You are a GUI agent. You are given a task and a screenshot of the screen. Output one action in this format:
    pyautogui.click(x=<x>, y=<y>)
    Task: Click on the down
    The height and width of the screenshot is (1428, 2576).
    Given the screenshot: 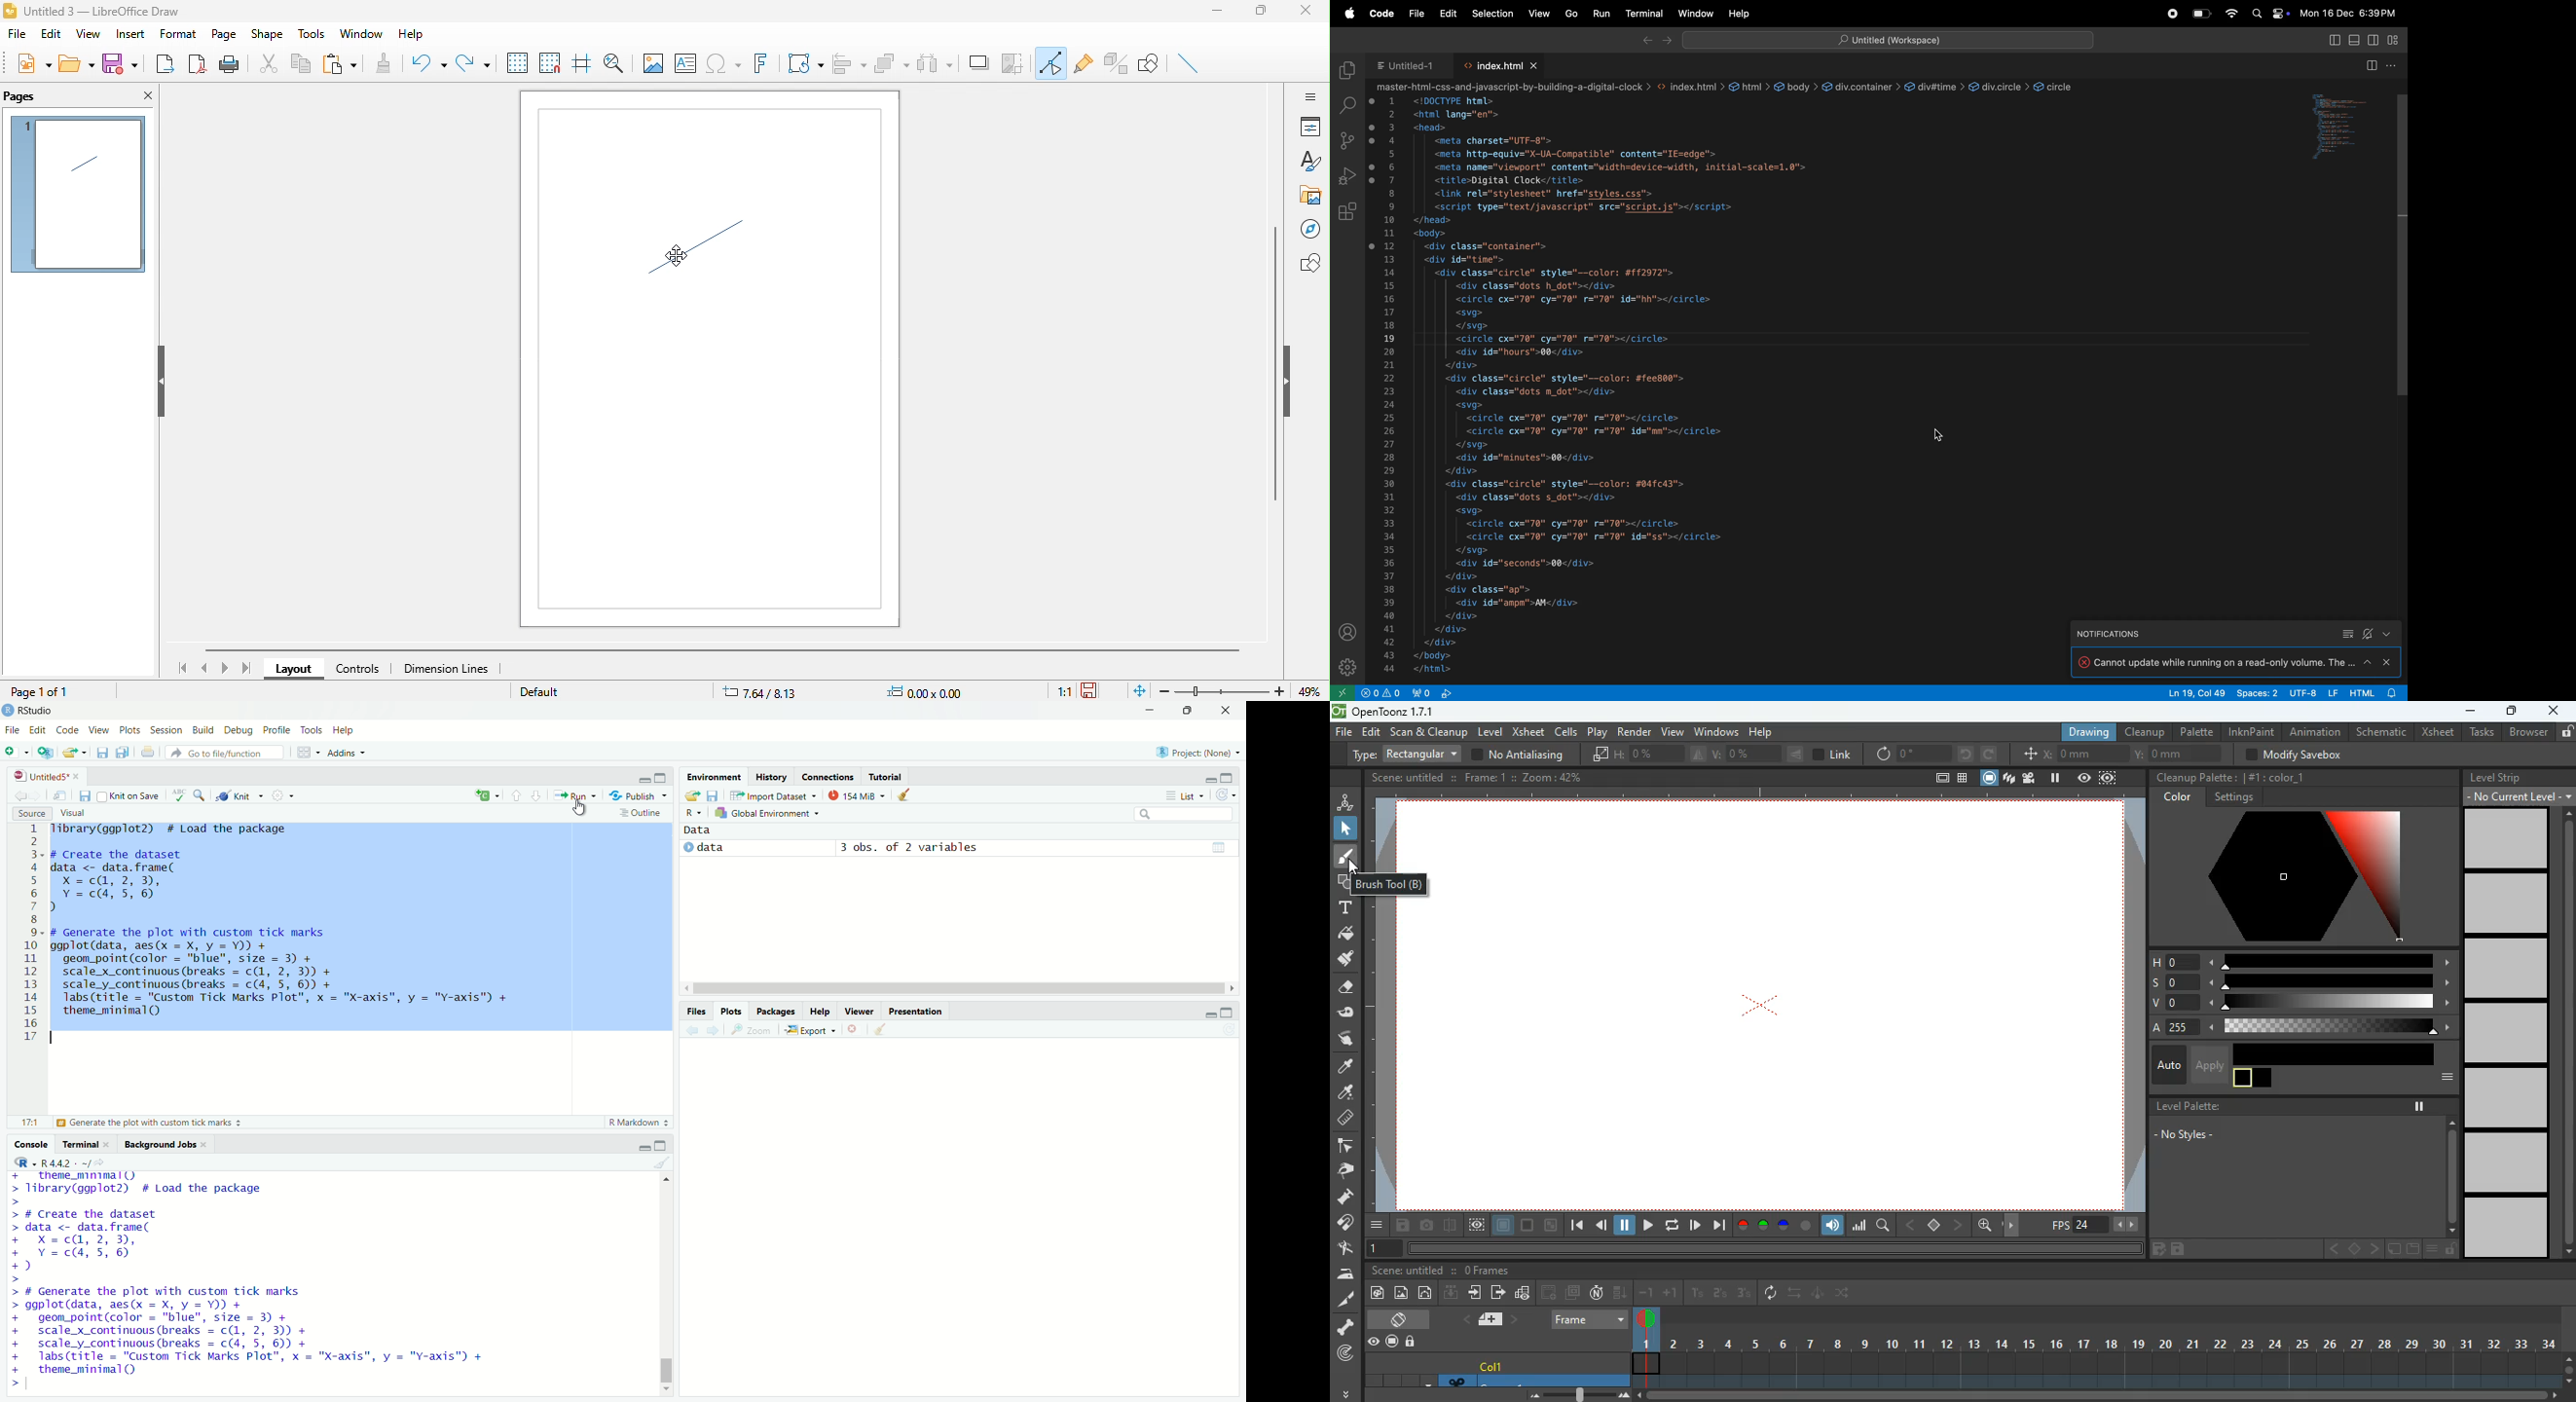 What is the action you would take?
    pyautogui.click(x=1451, y=1292)
    